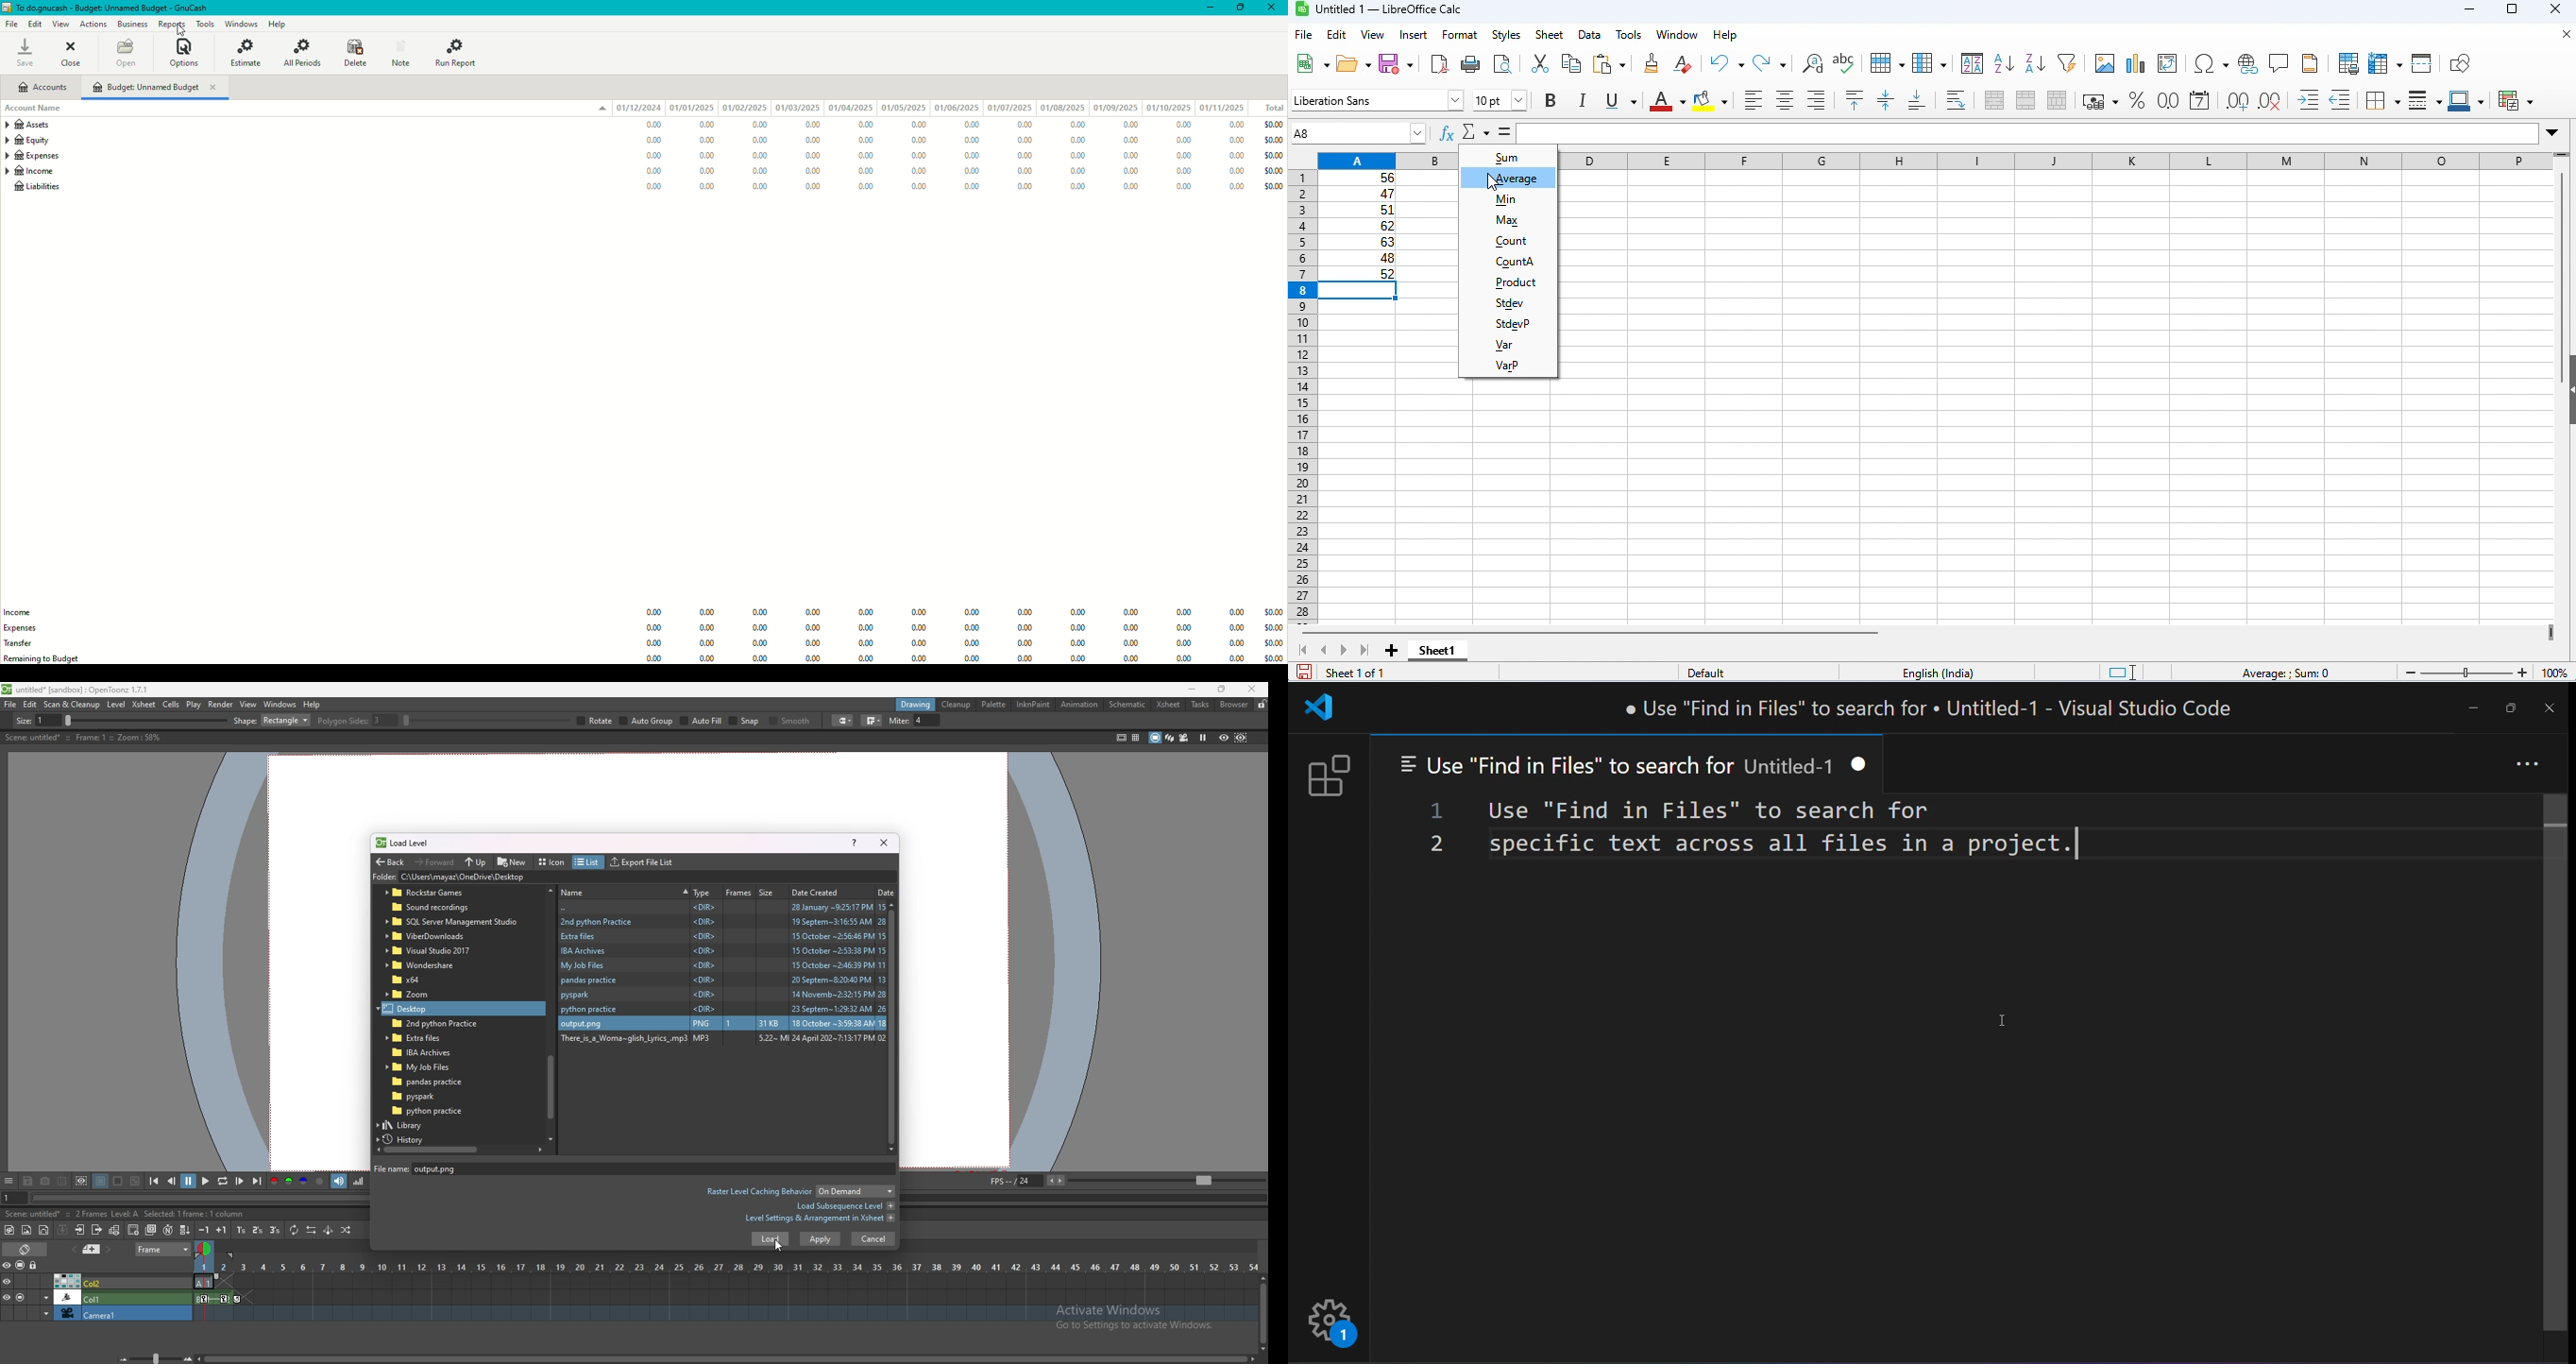 This screenshot has width=2576, height=1372. I want to click on 01/07/2025, so click(1008, 108).